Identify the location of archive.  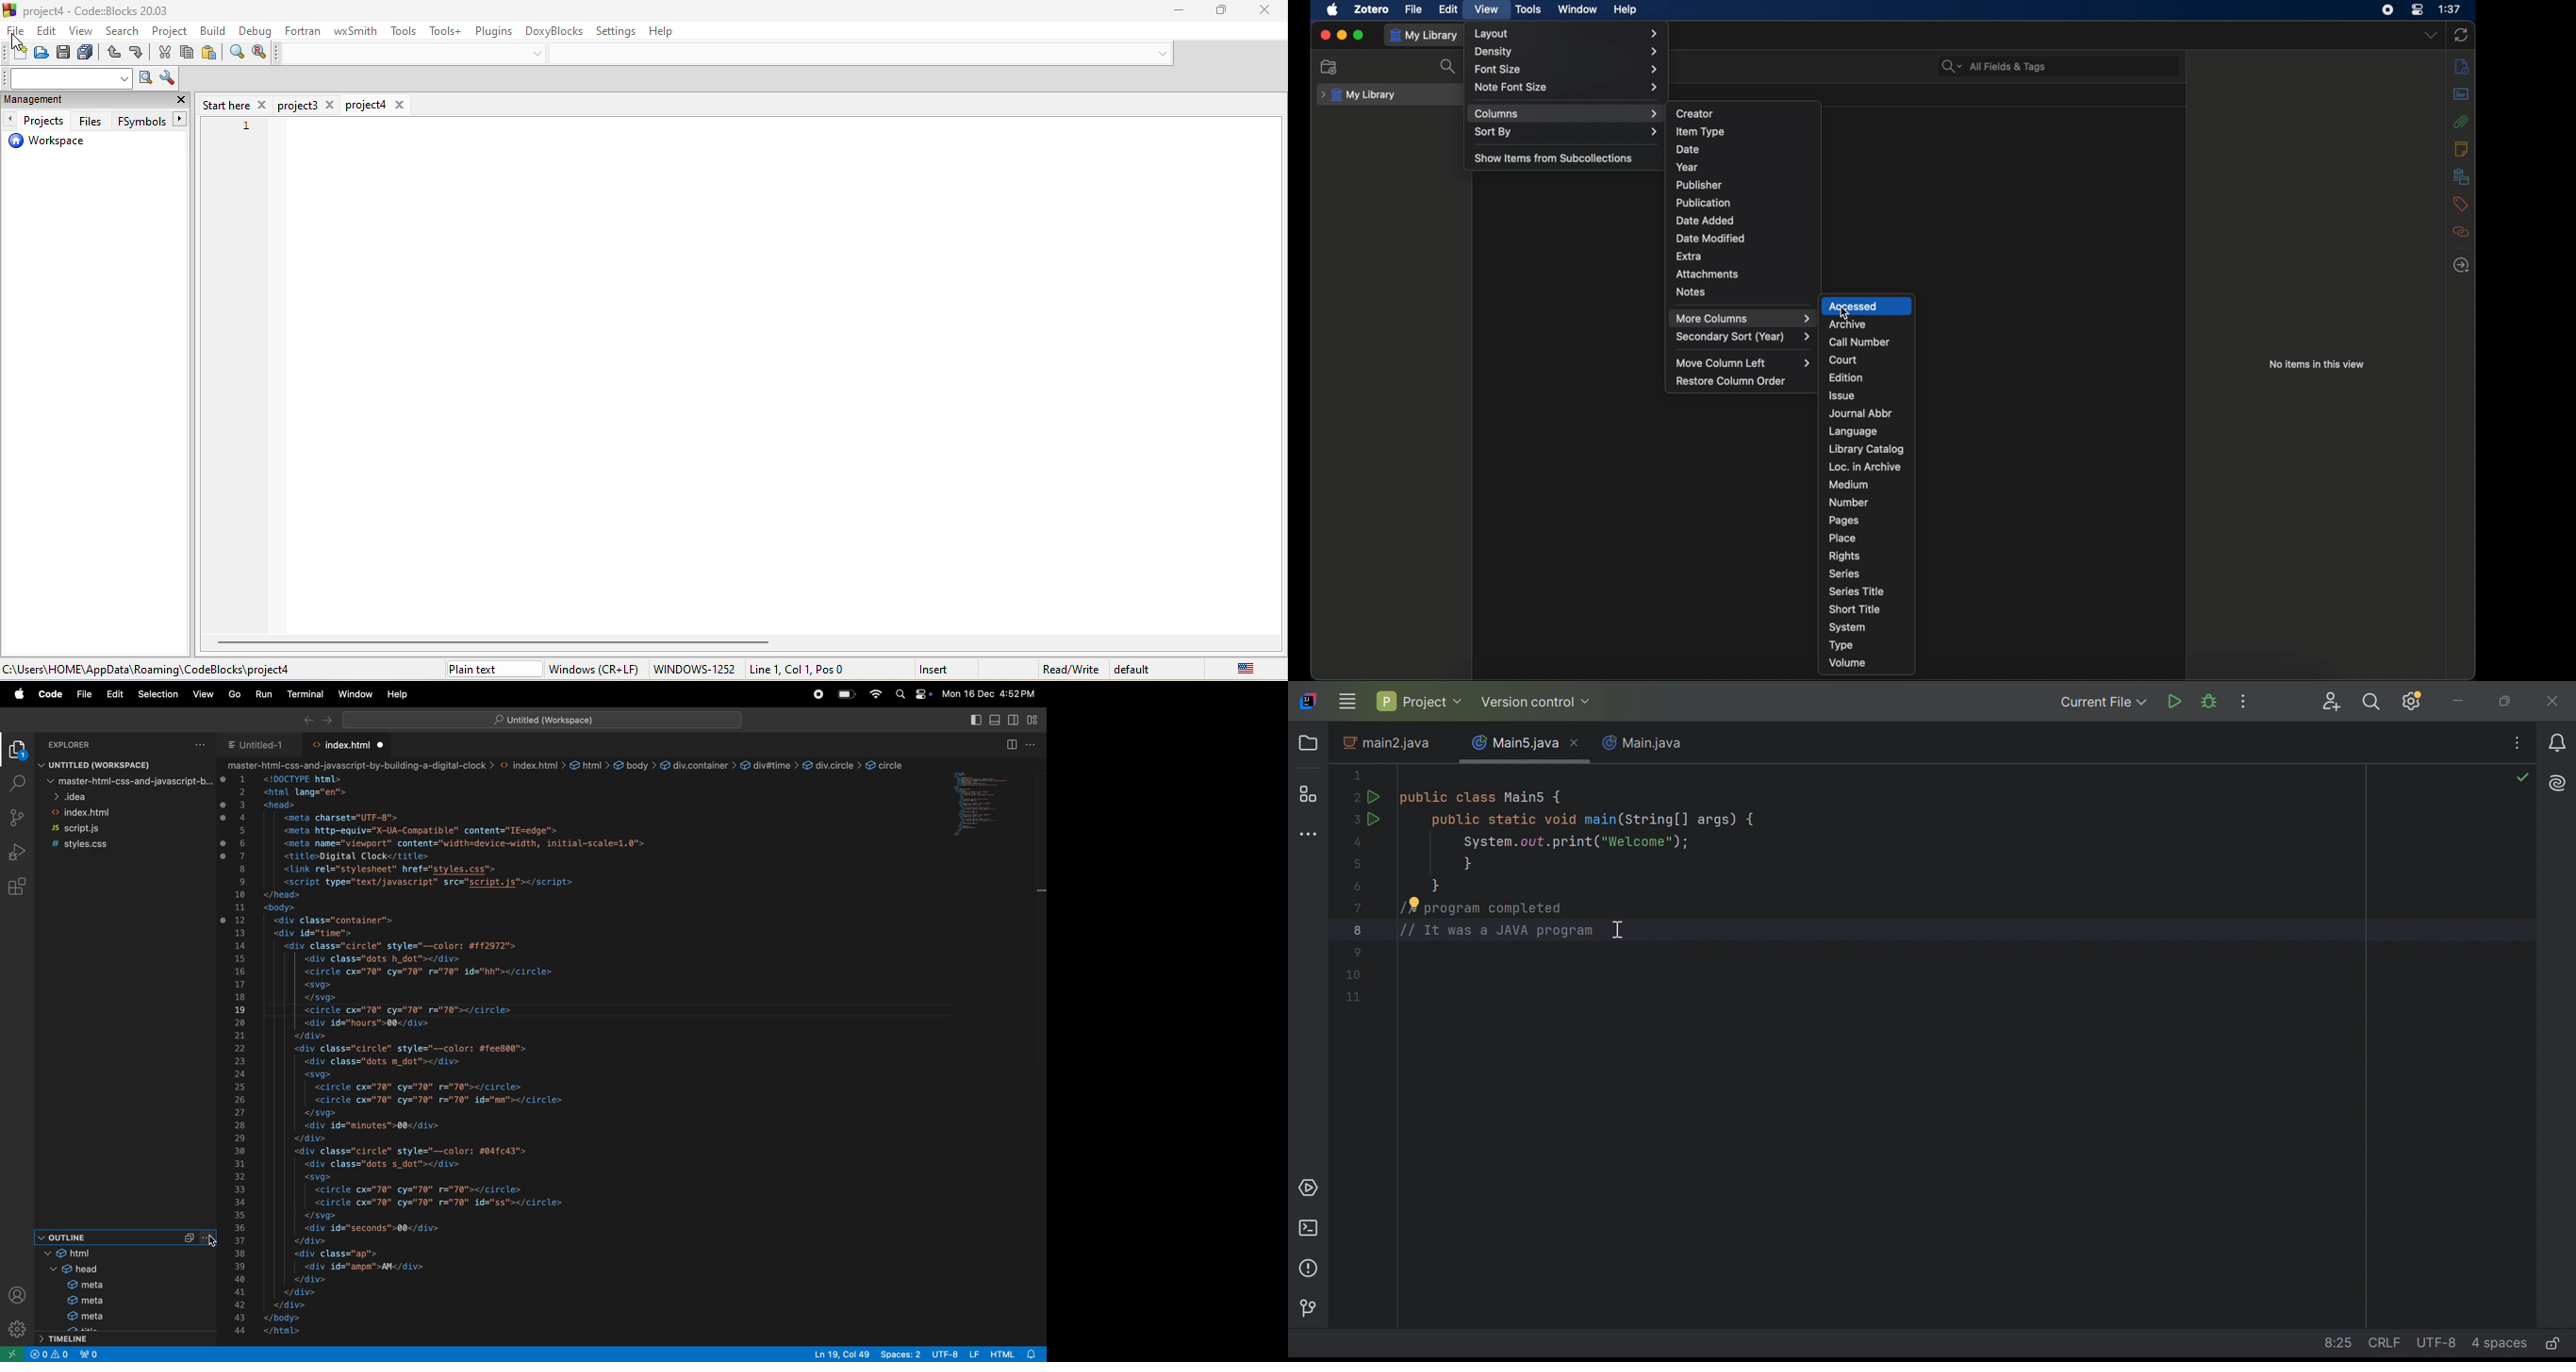
(1847, 325).